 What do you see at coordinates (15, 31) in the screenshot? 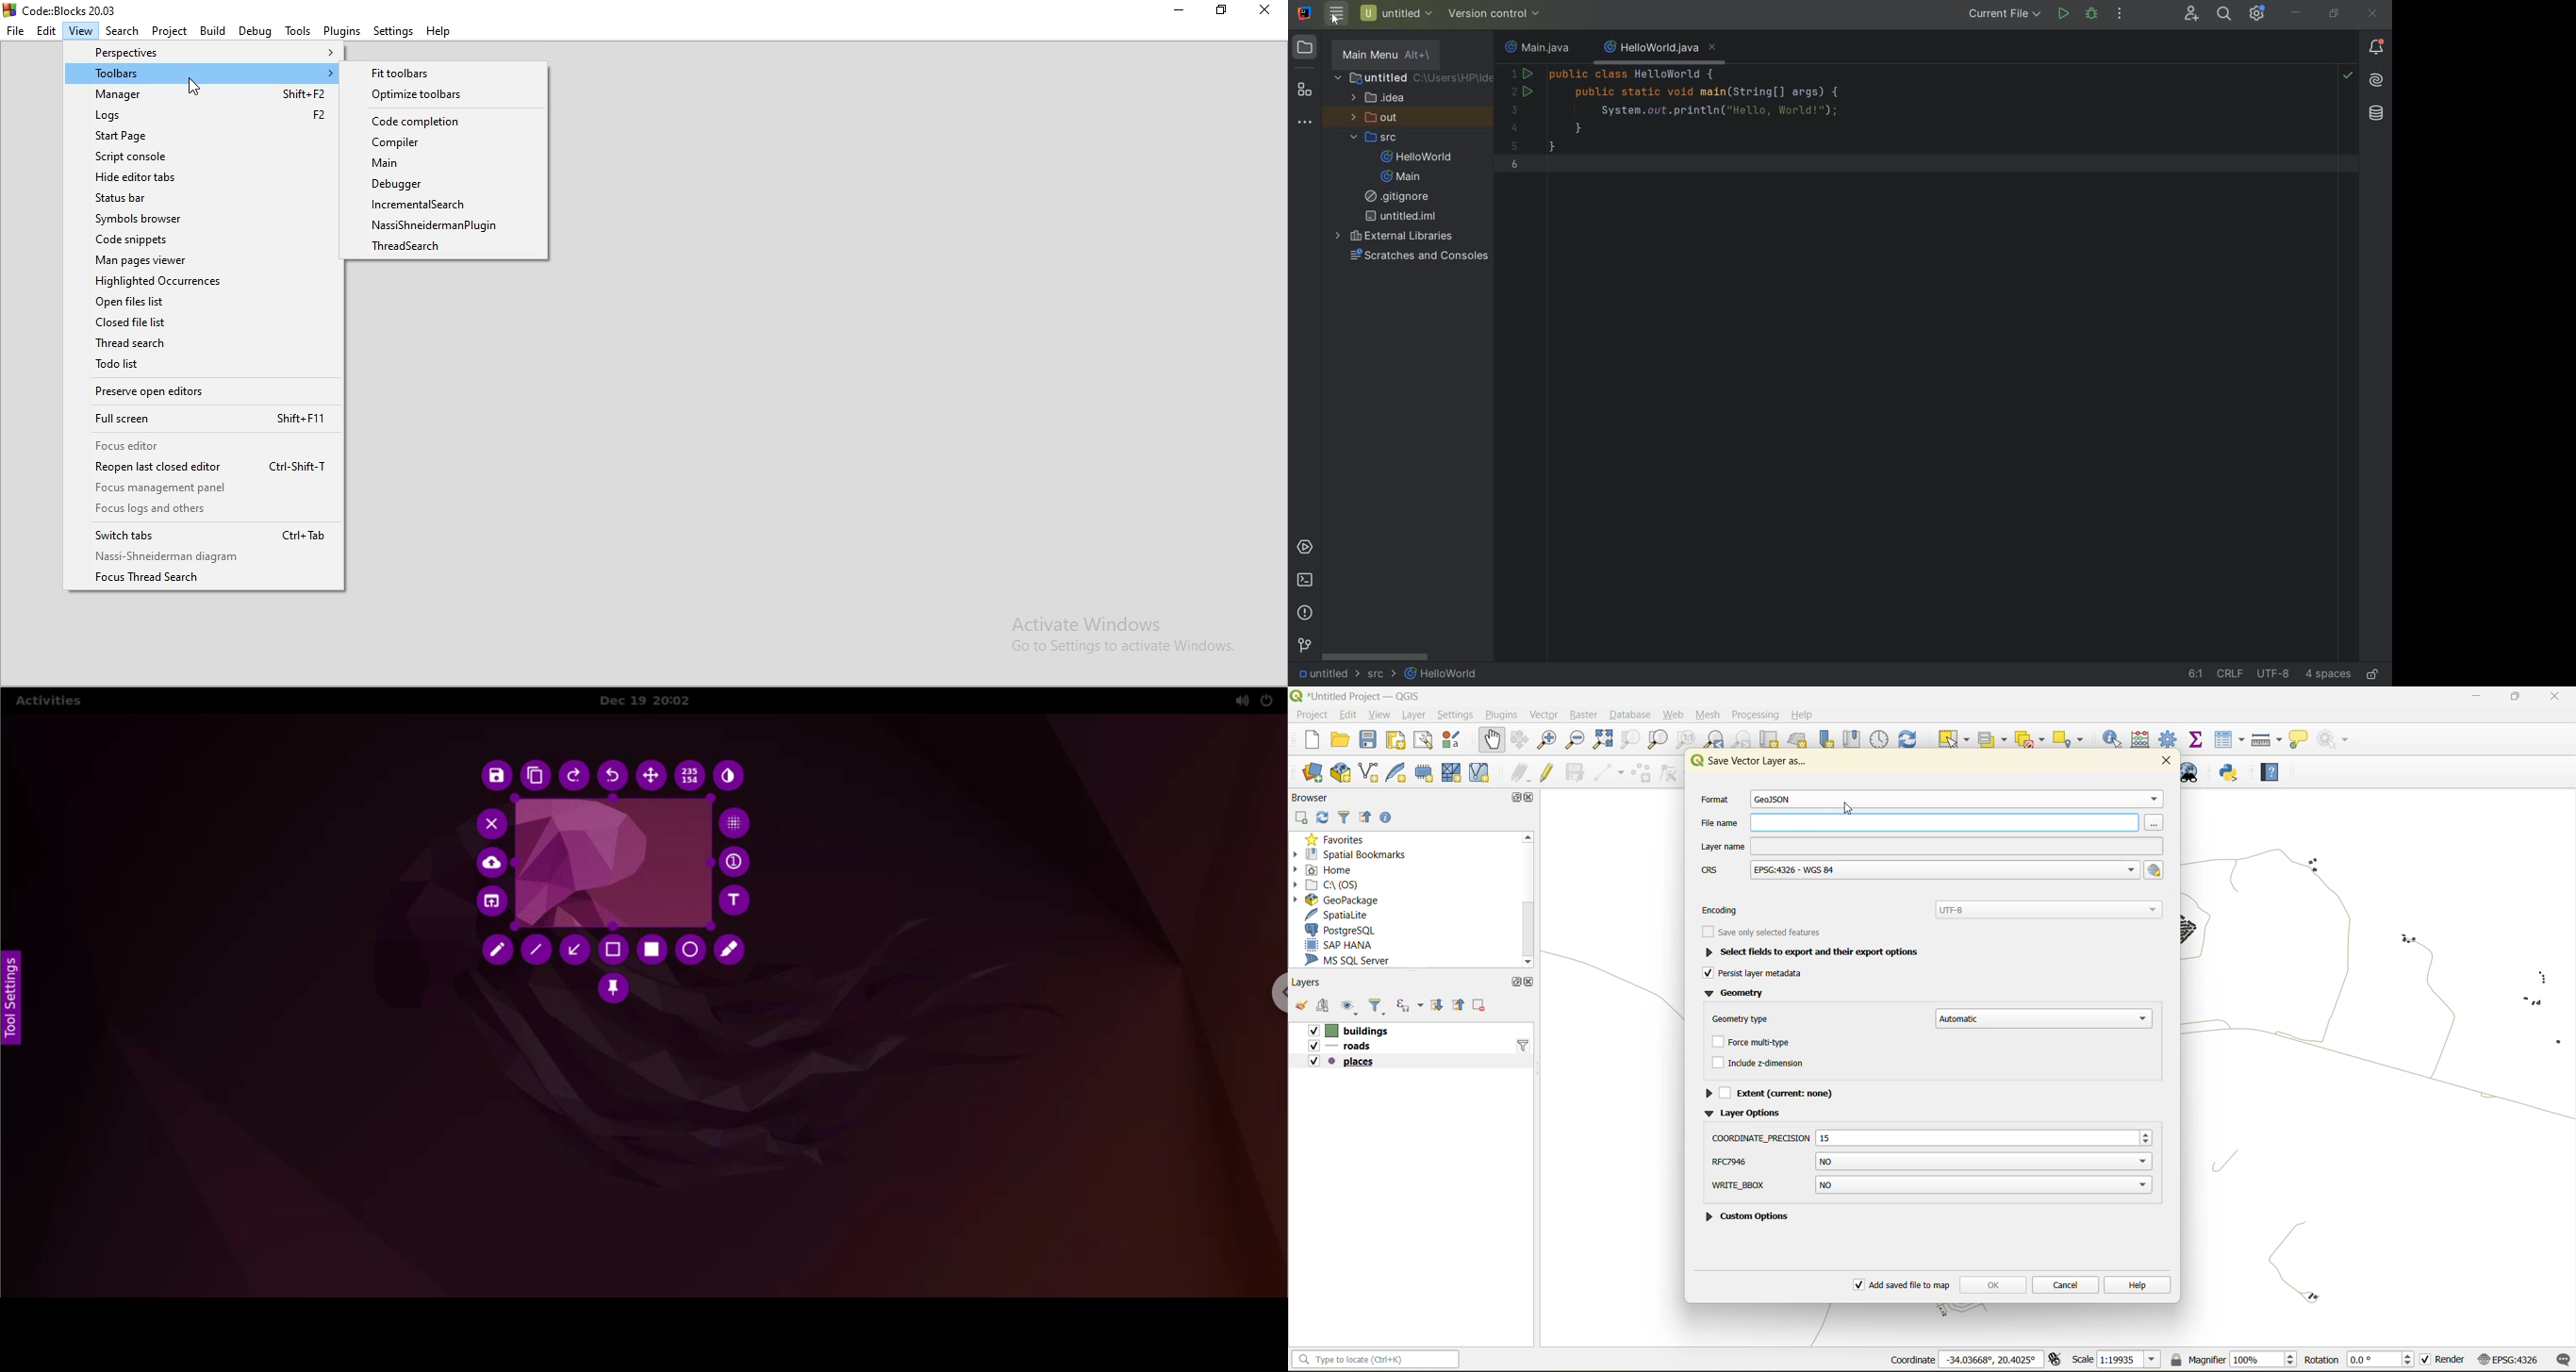
I see `File` at bounding box center [15, 31].